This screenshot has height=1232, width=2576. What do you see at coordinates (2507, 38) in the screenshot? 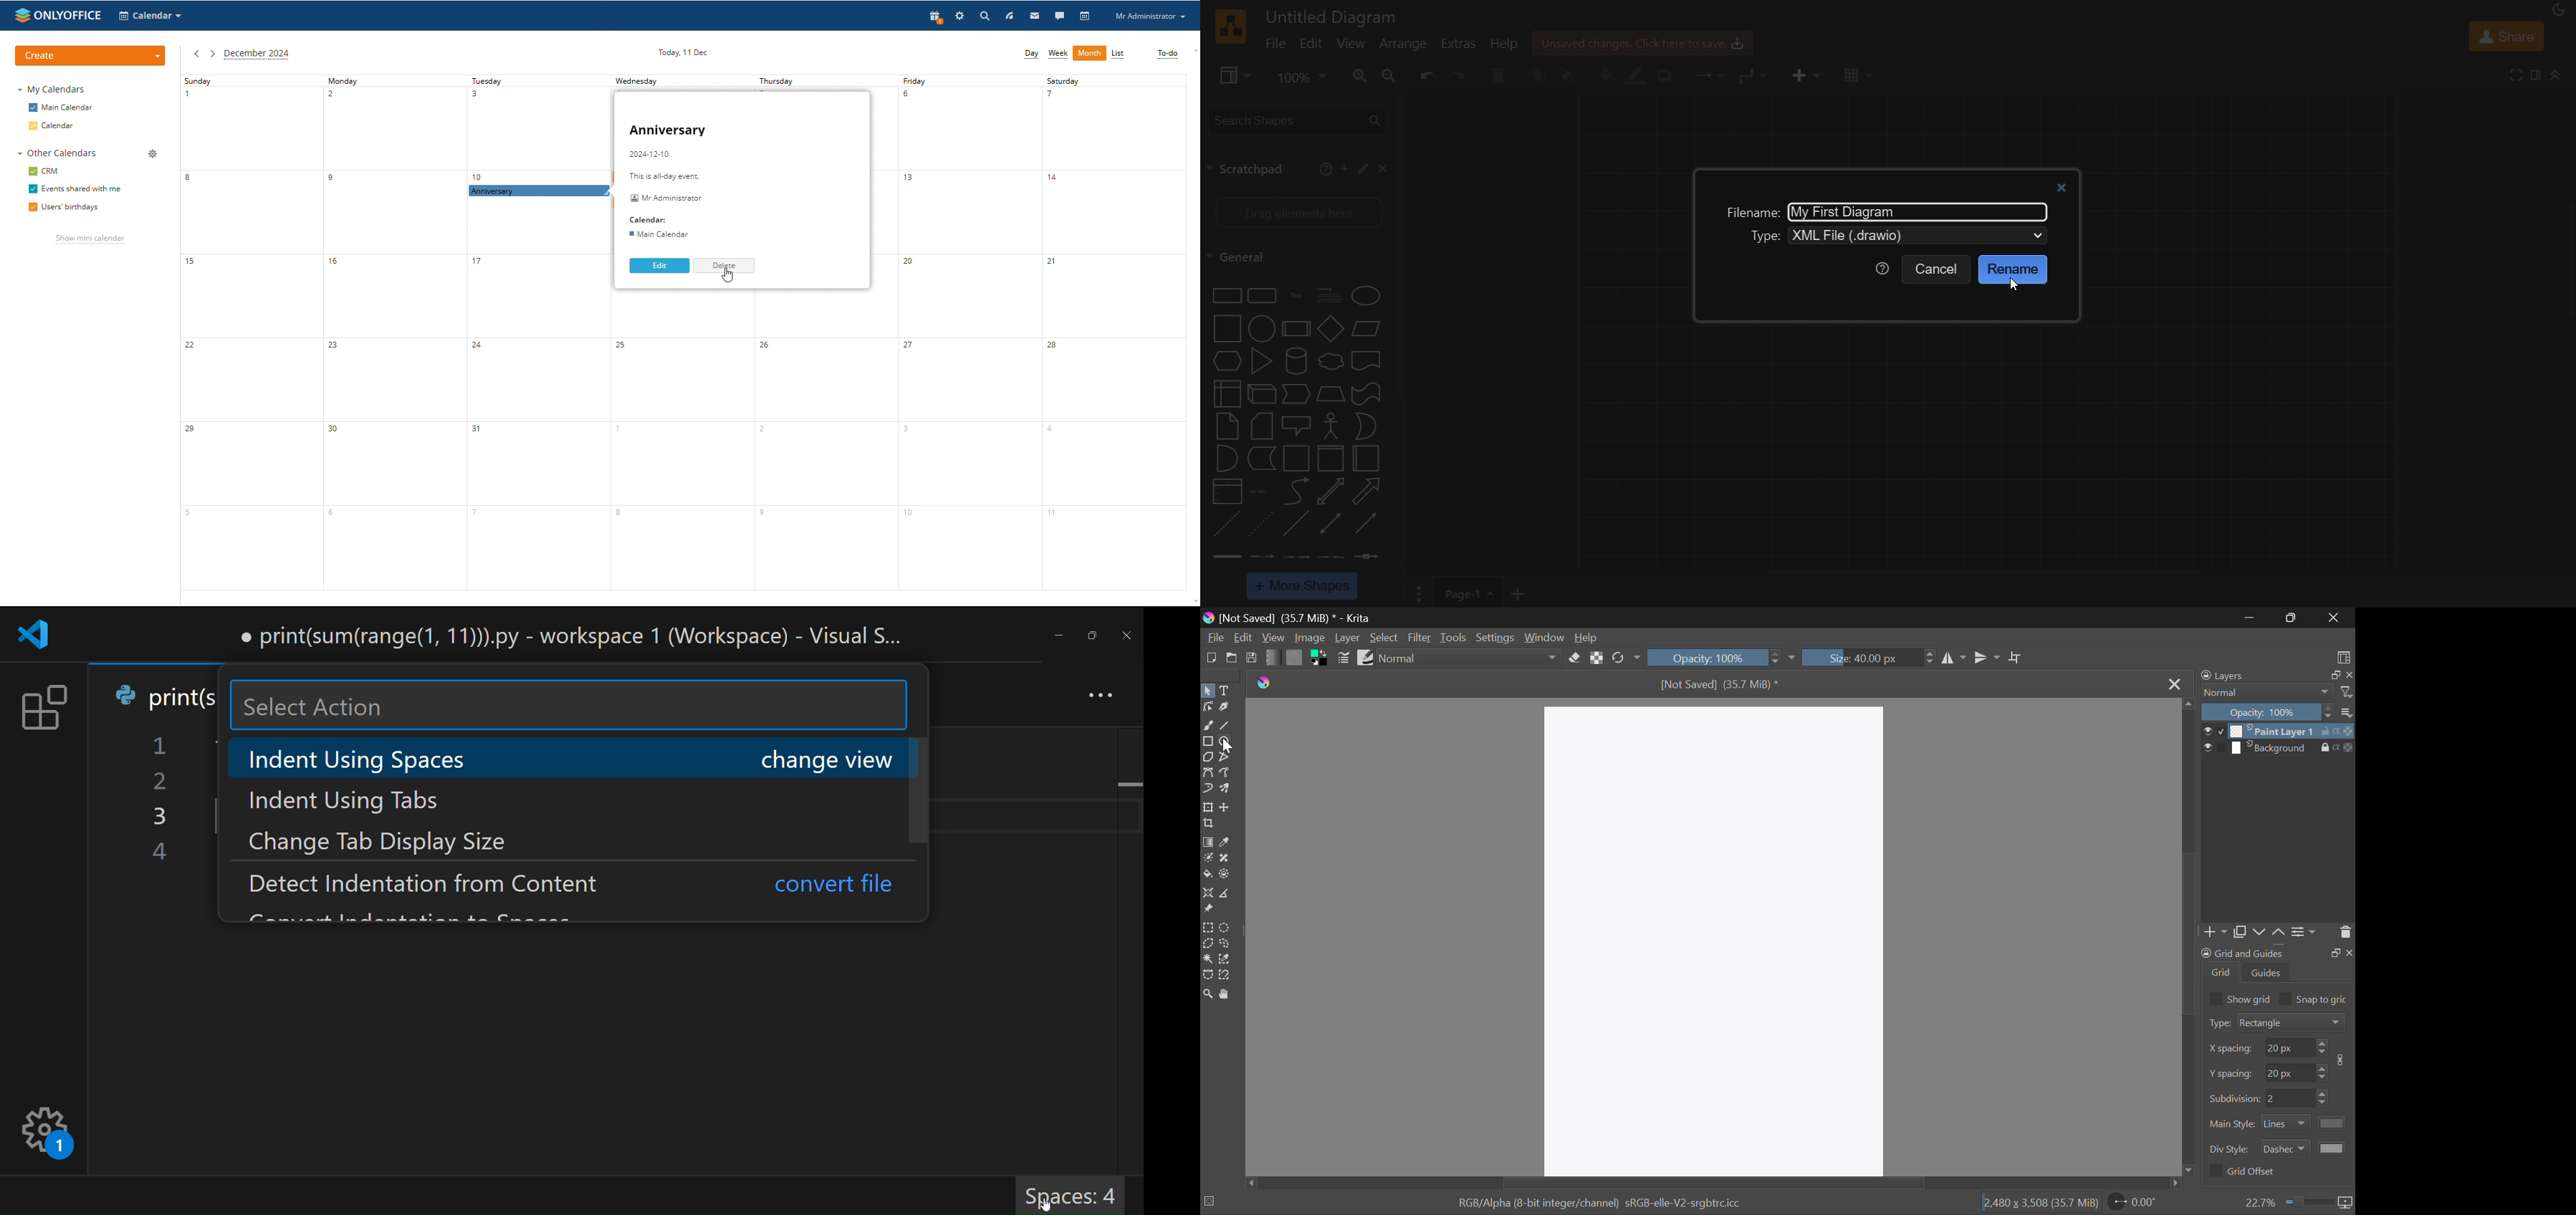
I see `share` at bounding box center [2507, 38].